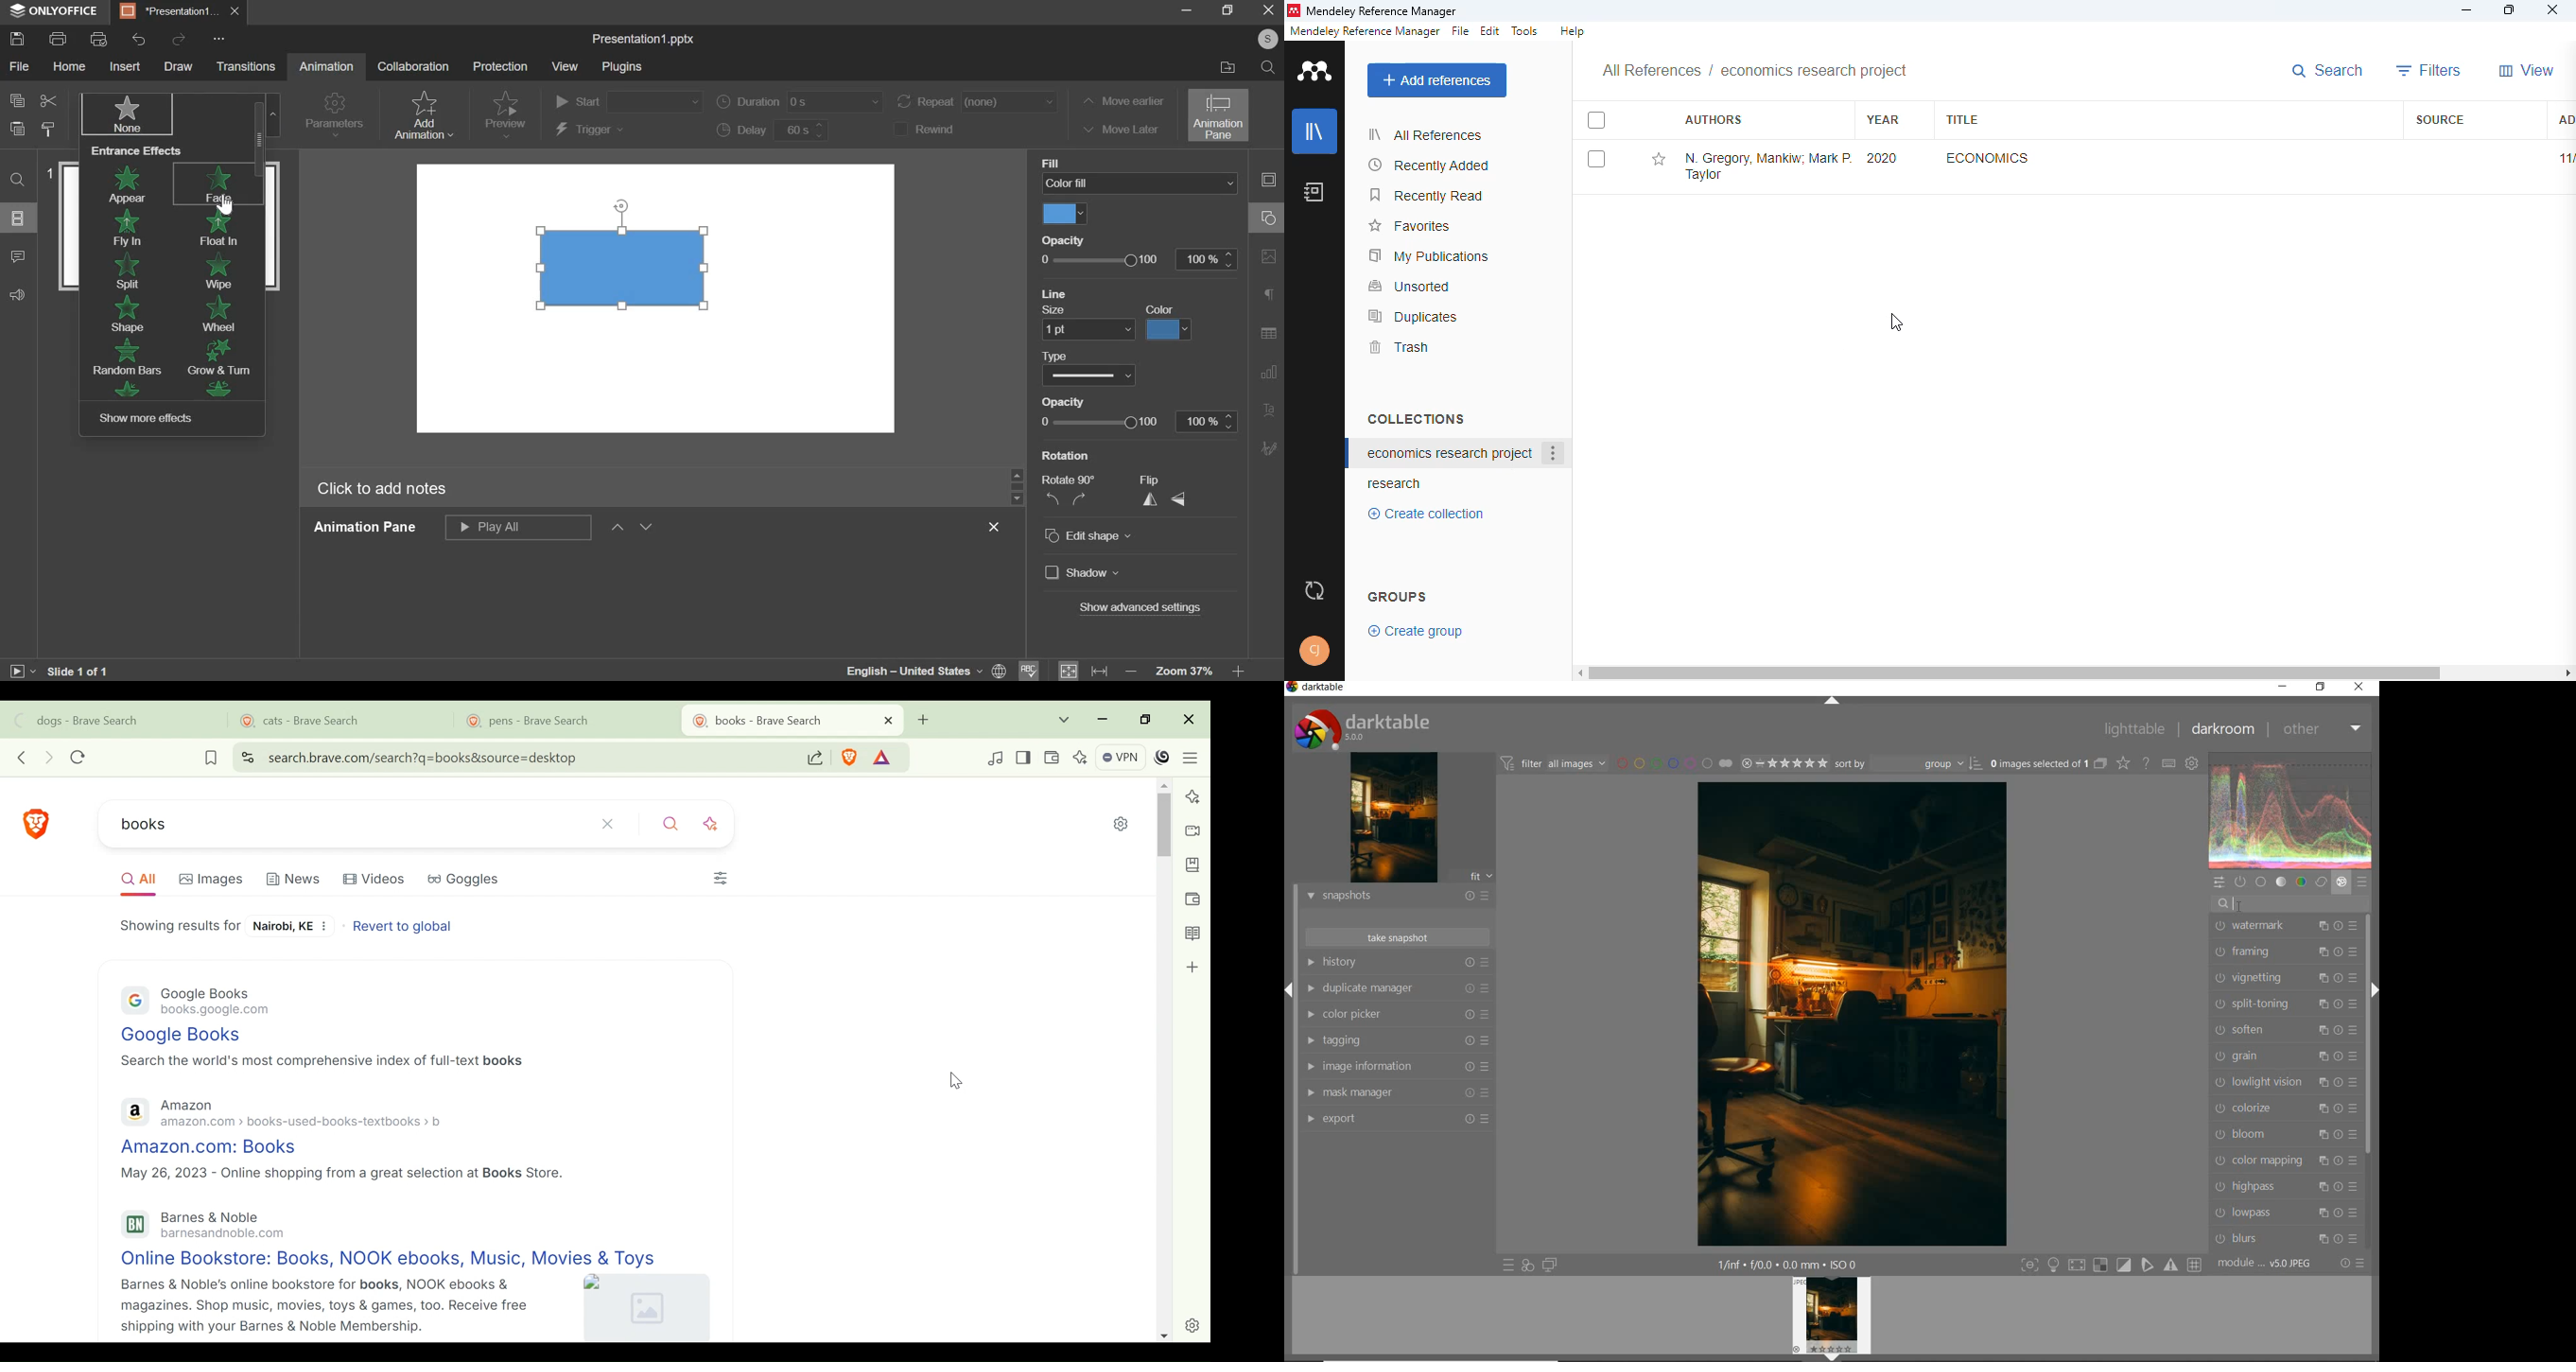 The width and height of the screenshot is (2576, 1372). What do you see at coordinates (2286, 1056) in the screenshot?
I see `grain` at bounding box center [2286, 1056].